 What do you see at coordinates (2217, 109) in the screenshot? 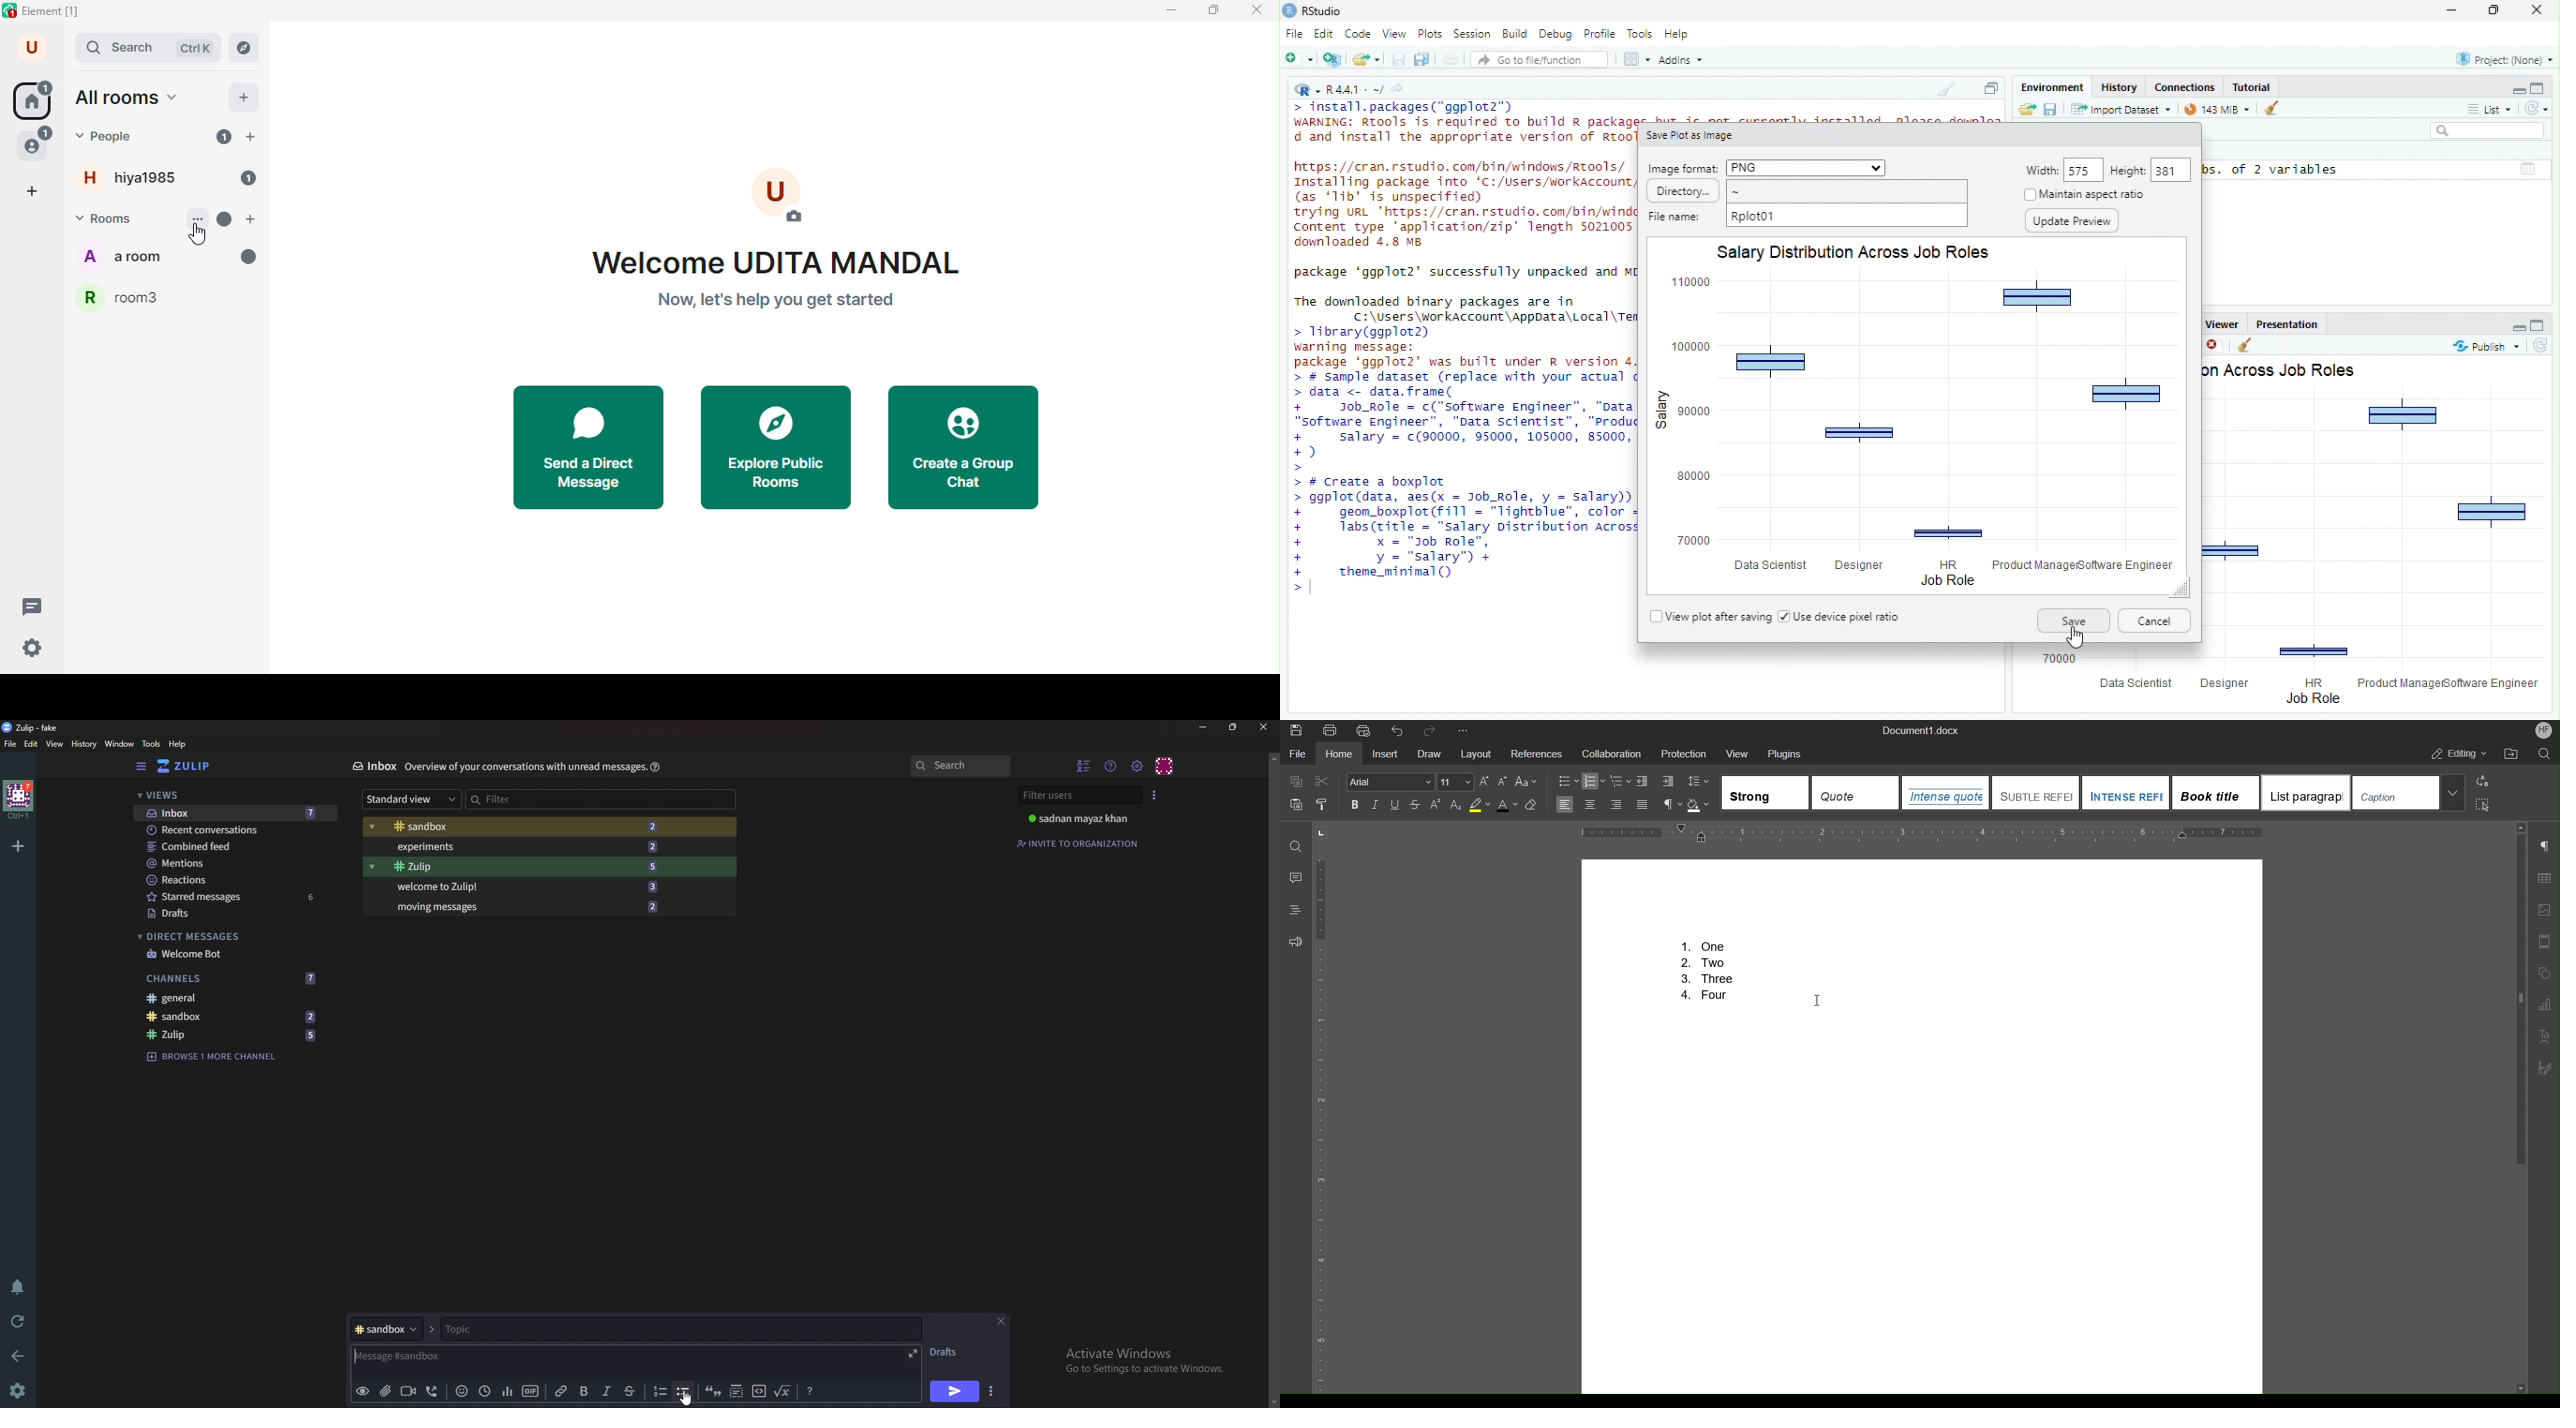
I see `current memory usage - 129MiB` at bounding box center [2217, 109].